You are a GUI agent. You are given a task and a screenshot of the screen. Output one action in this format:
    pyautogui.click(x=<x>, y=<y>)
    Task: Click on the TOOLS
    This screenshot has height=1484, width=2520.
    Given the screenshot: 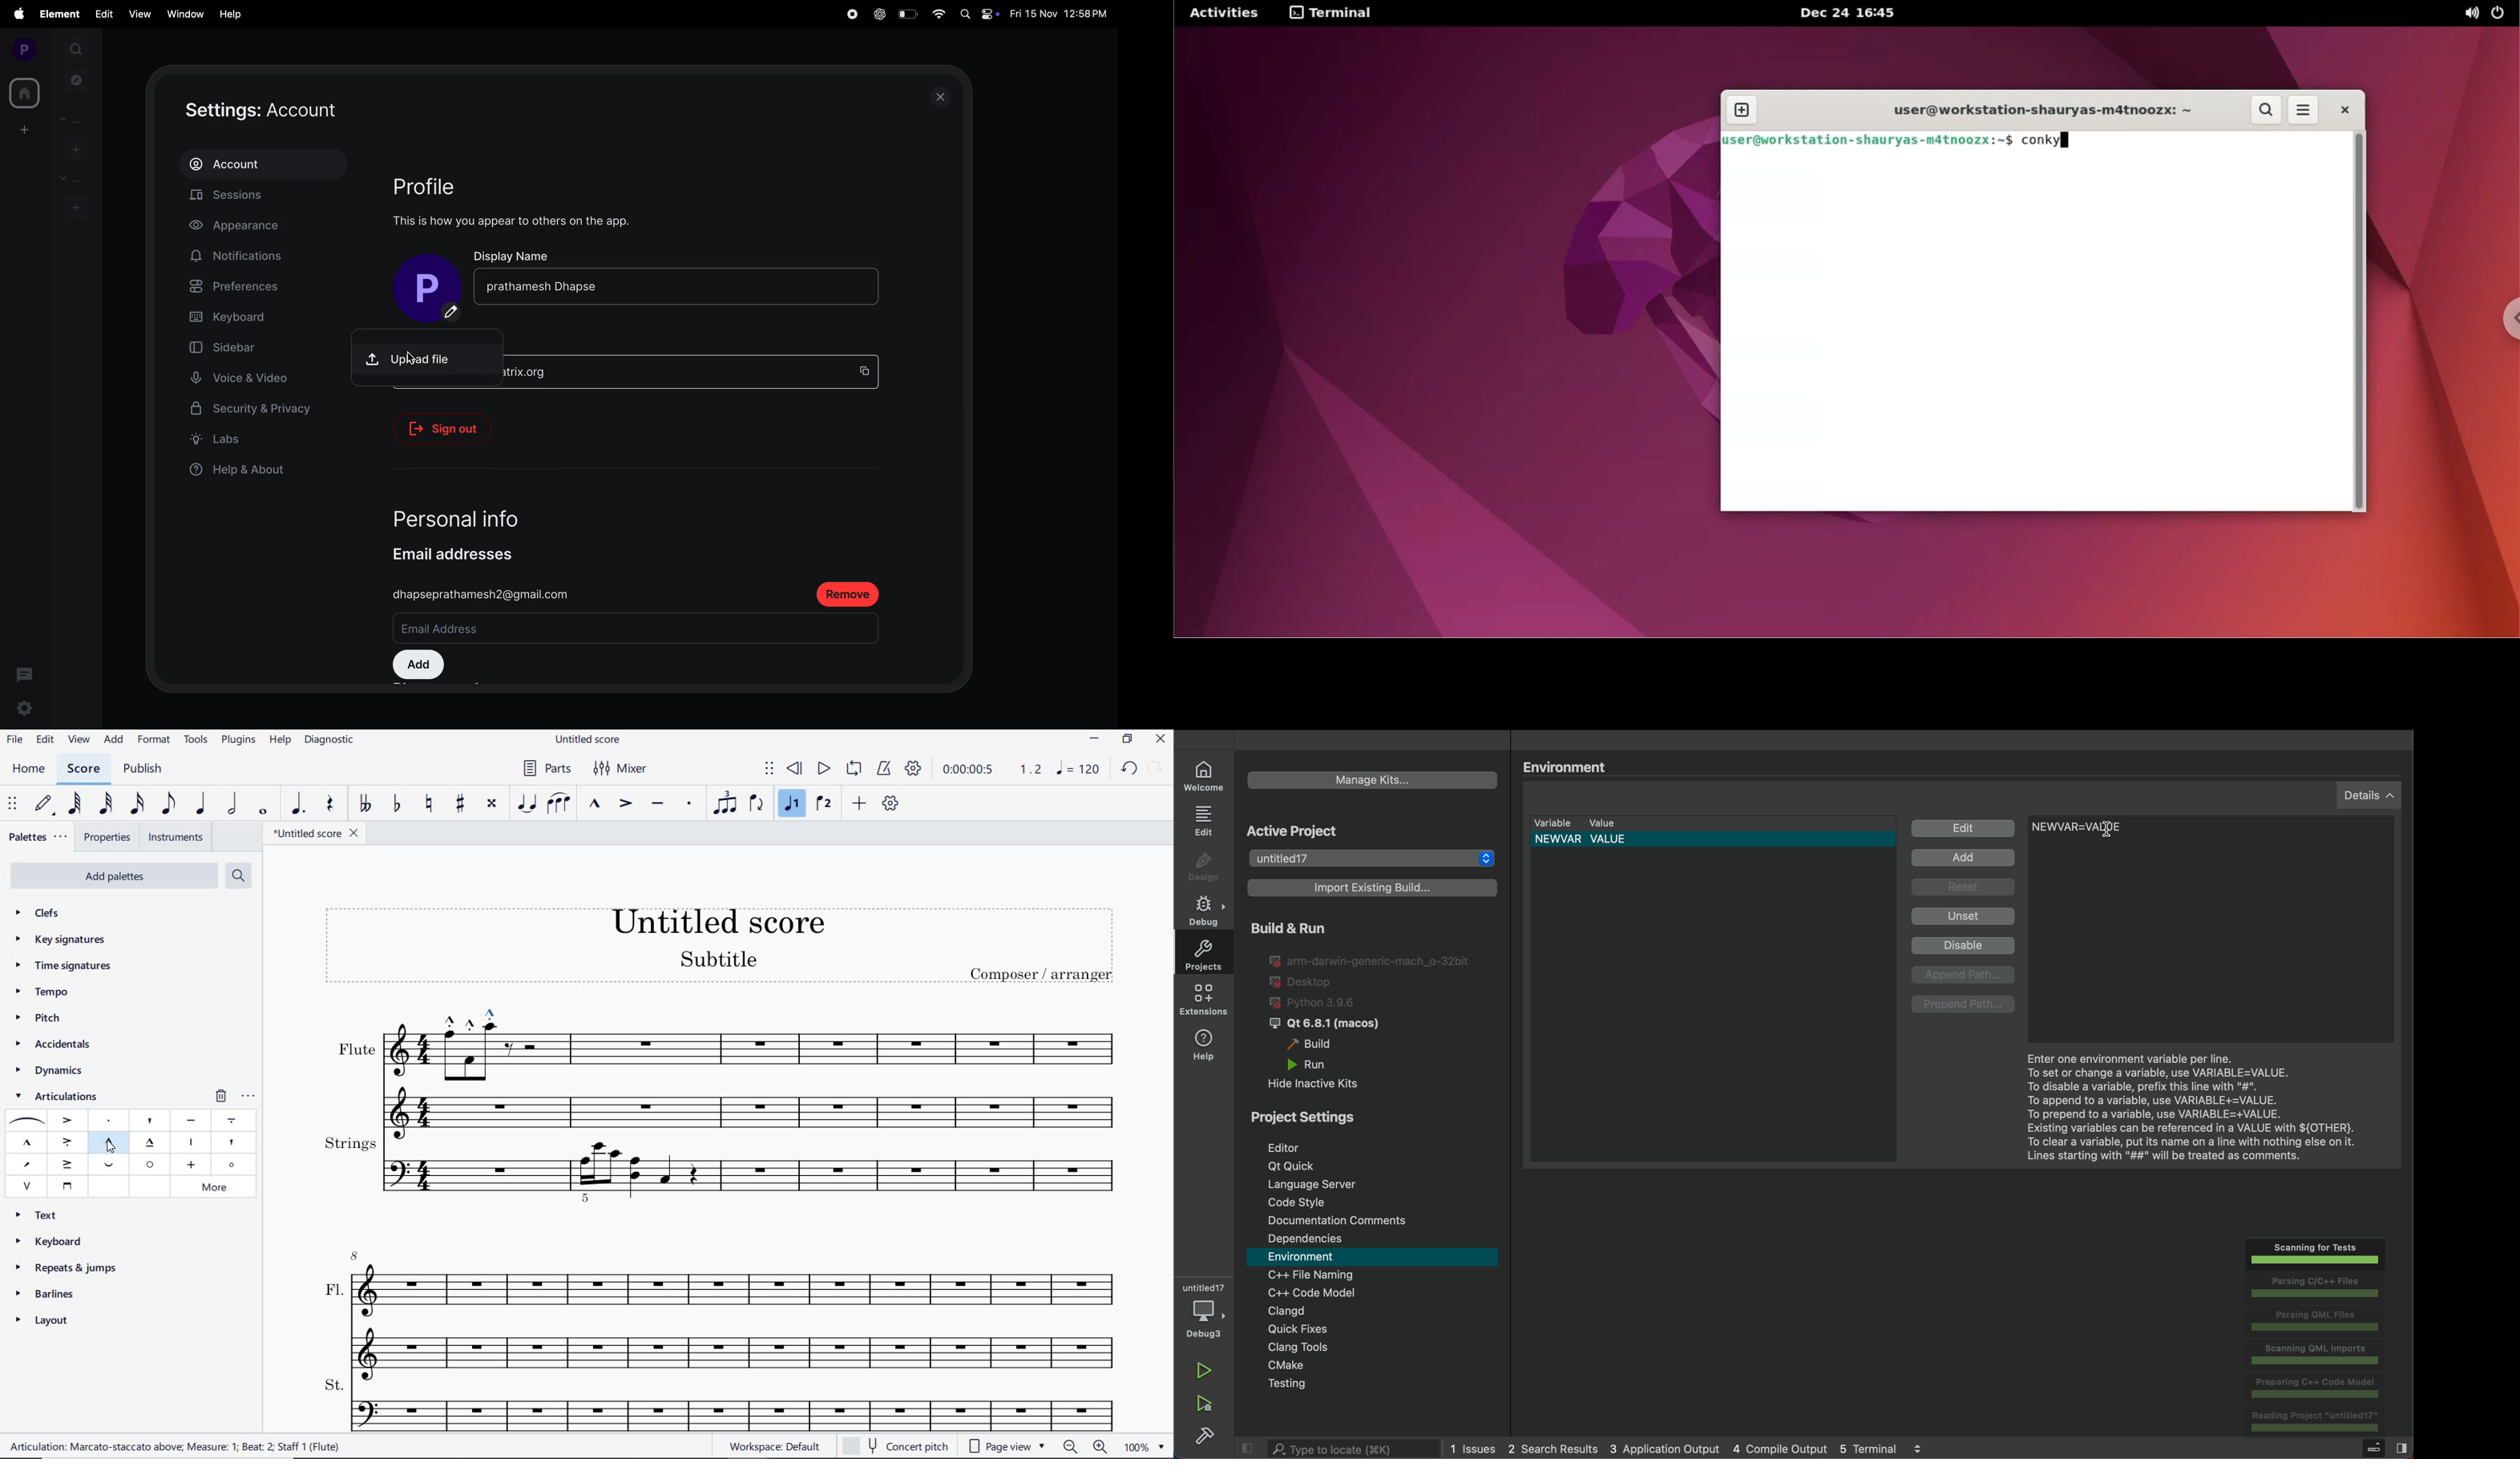 What is the action you would take?
    pyautogui.click(x=196, y=741)
    